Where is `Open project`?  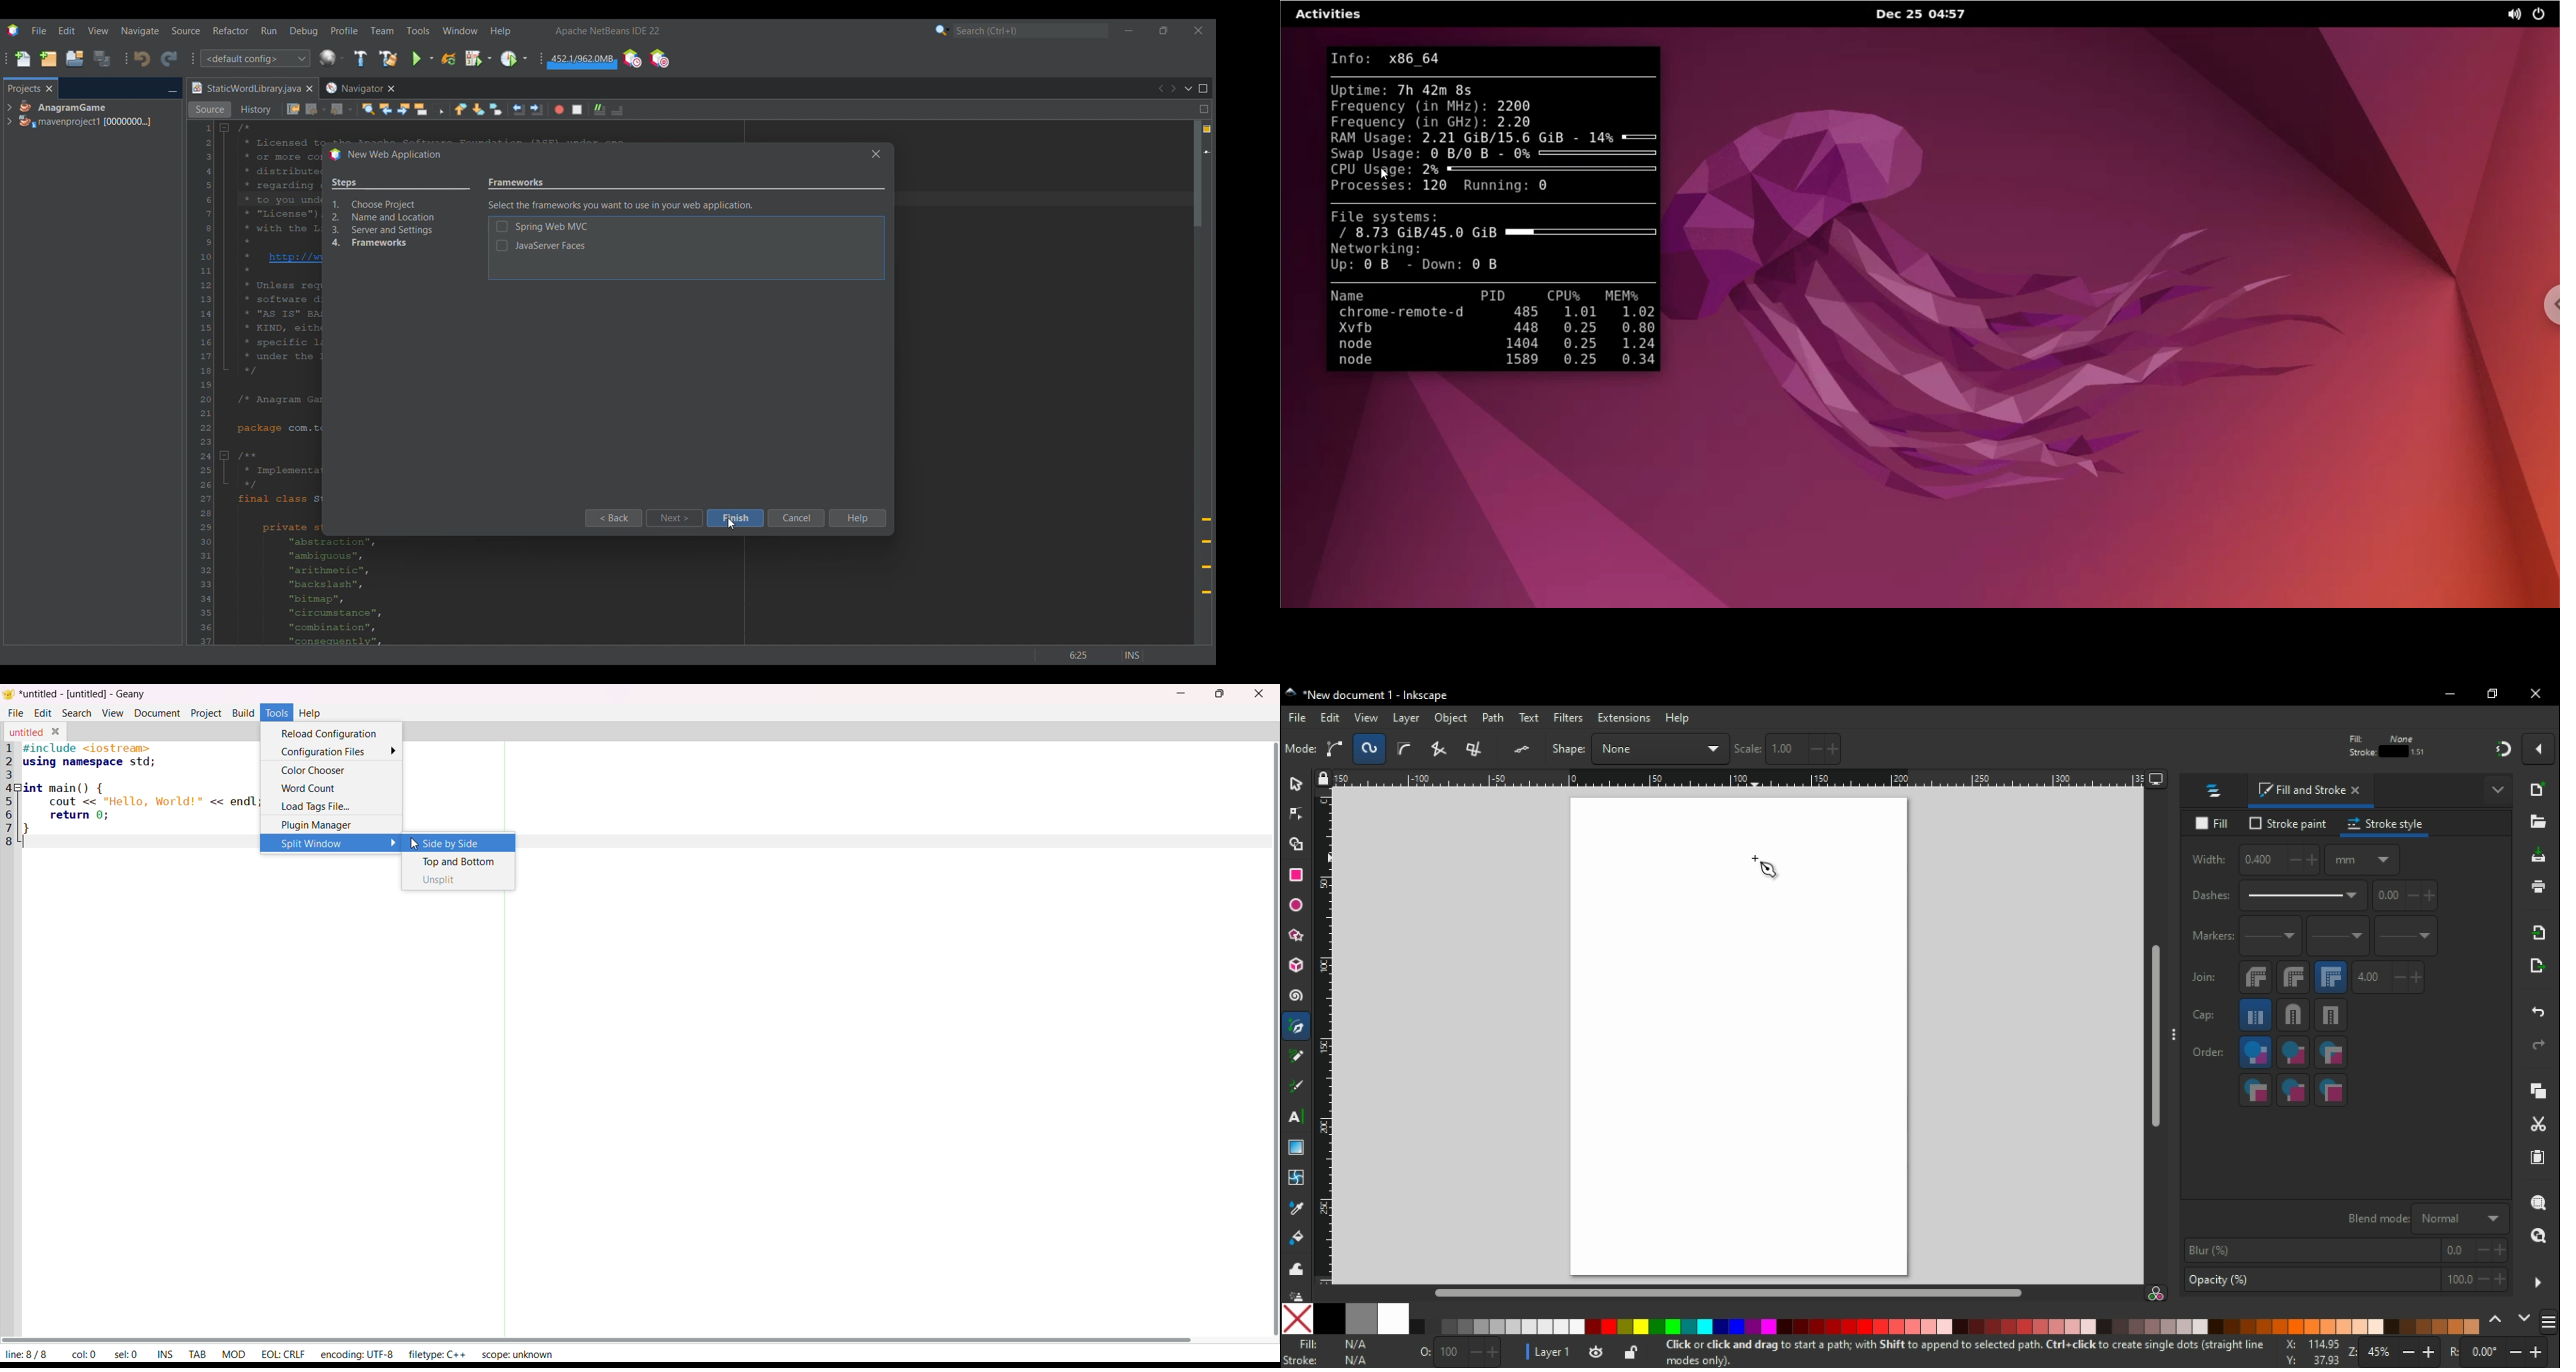
Open project is located at coordinates (75, 58).